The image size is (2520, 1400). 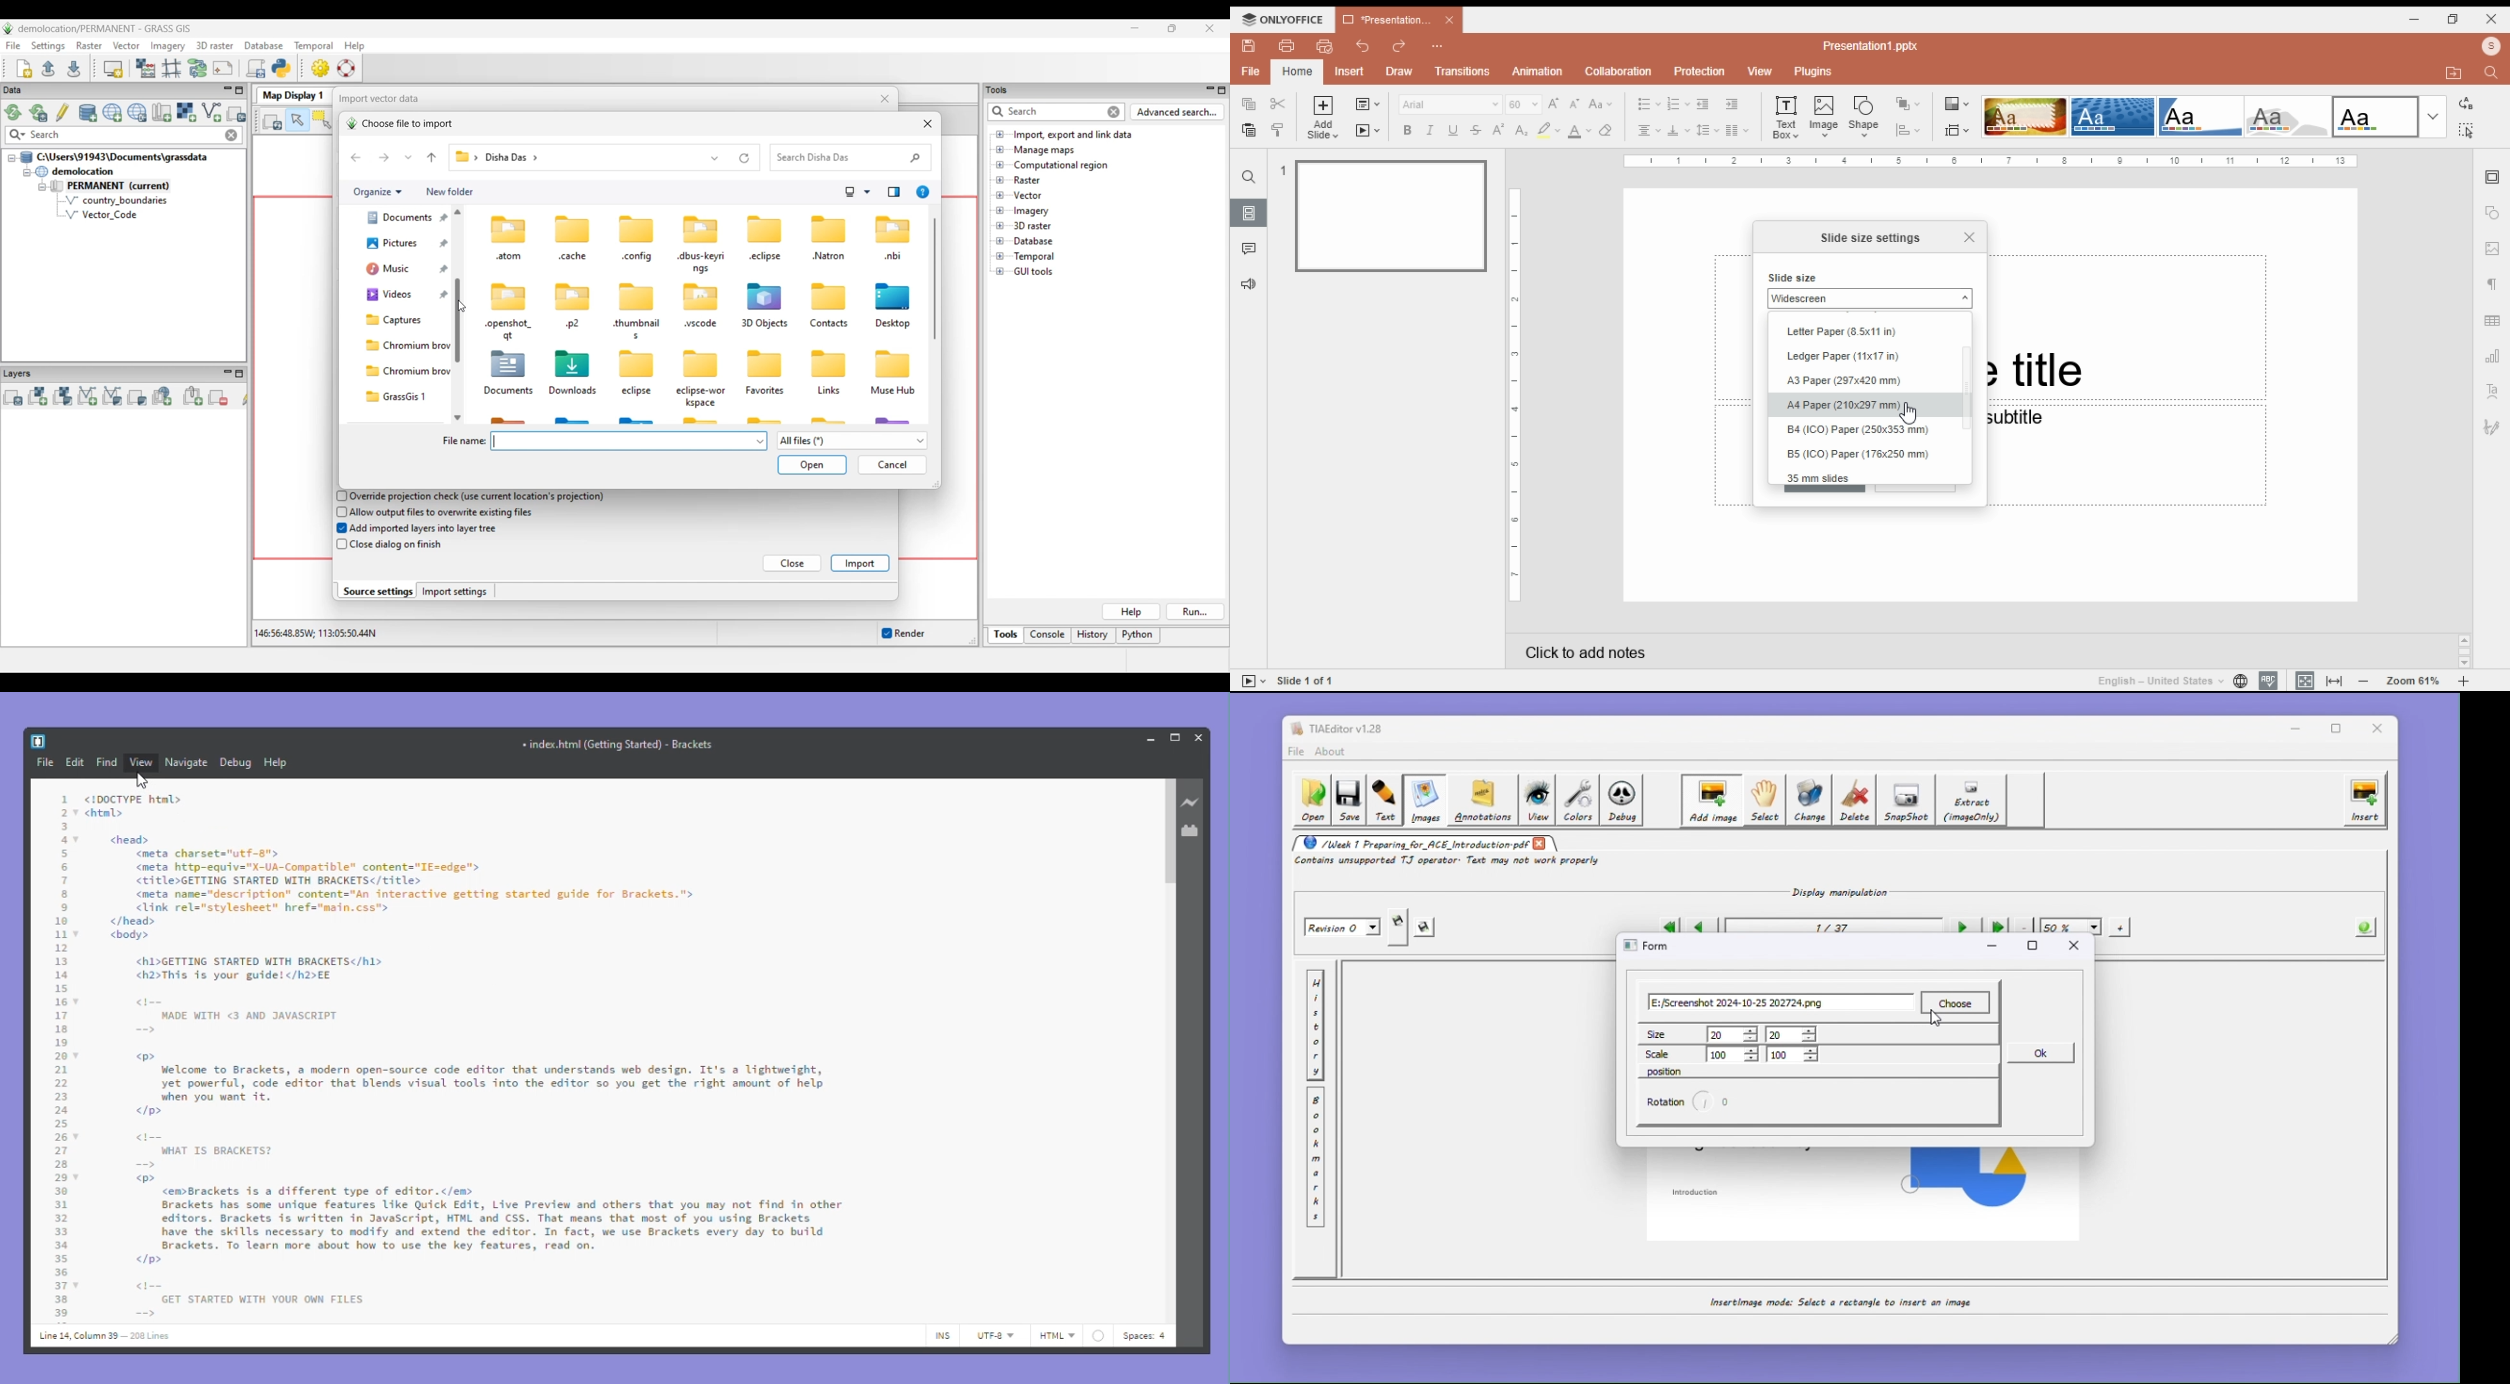 What do you see at coordinates (77, 1178) in the screenshot?
I see `code fold` at bounding box center [77, 1178].